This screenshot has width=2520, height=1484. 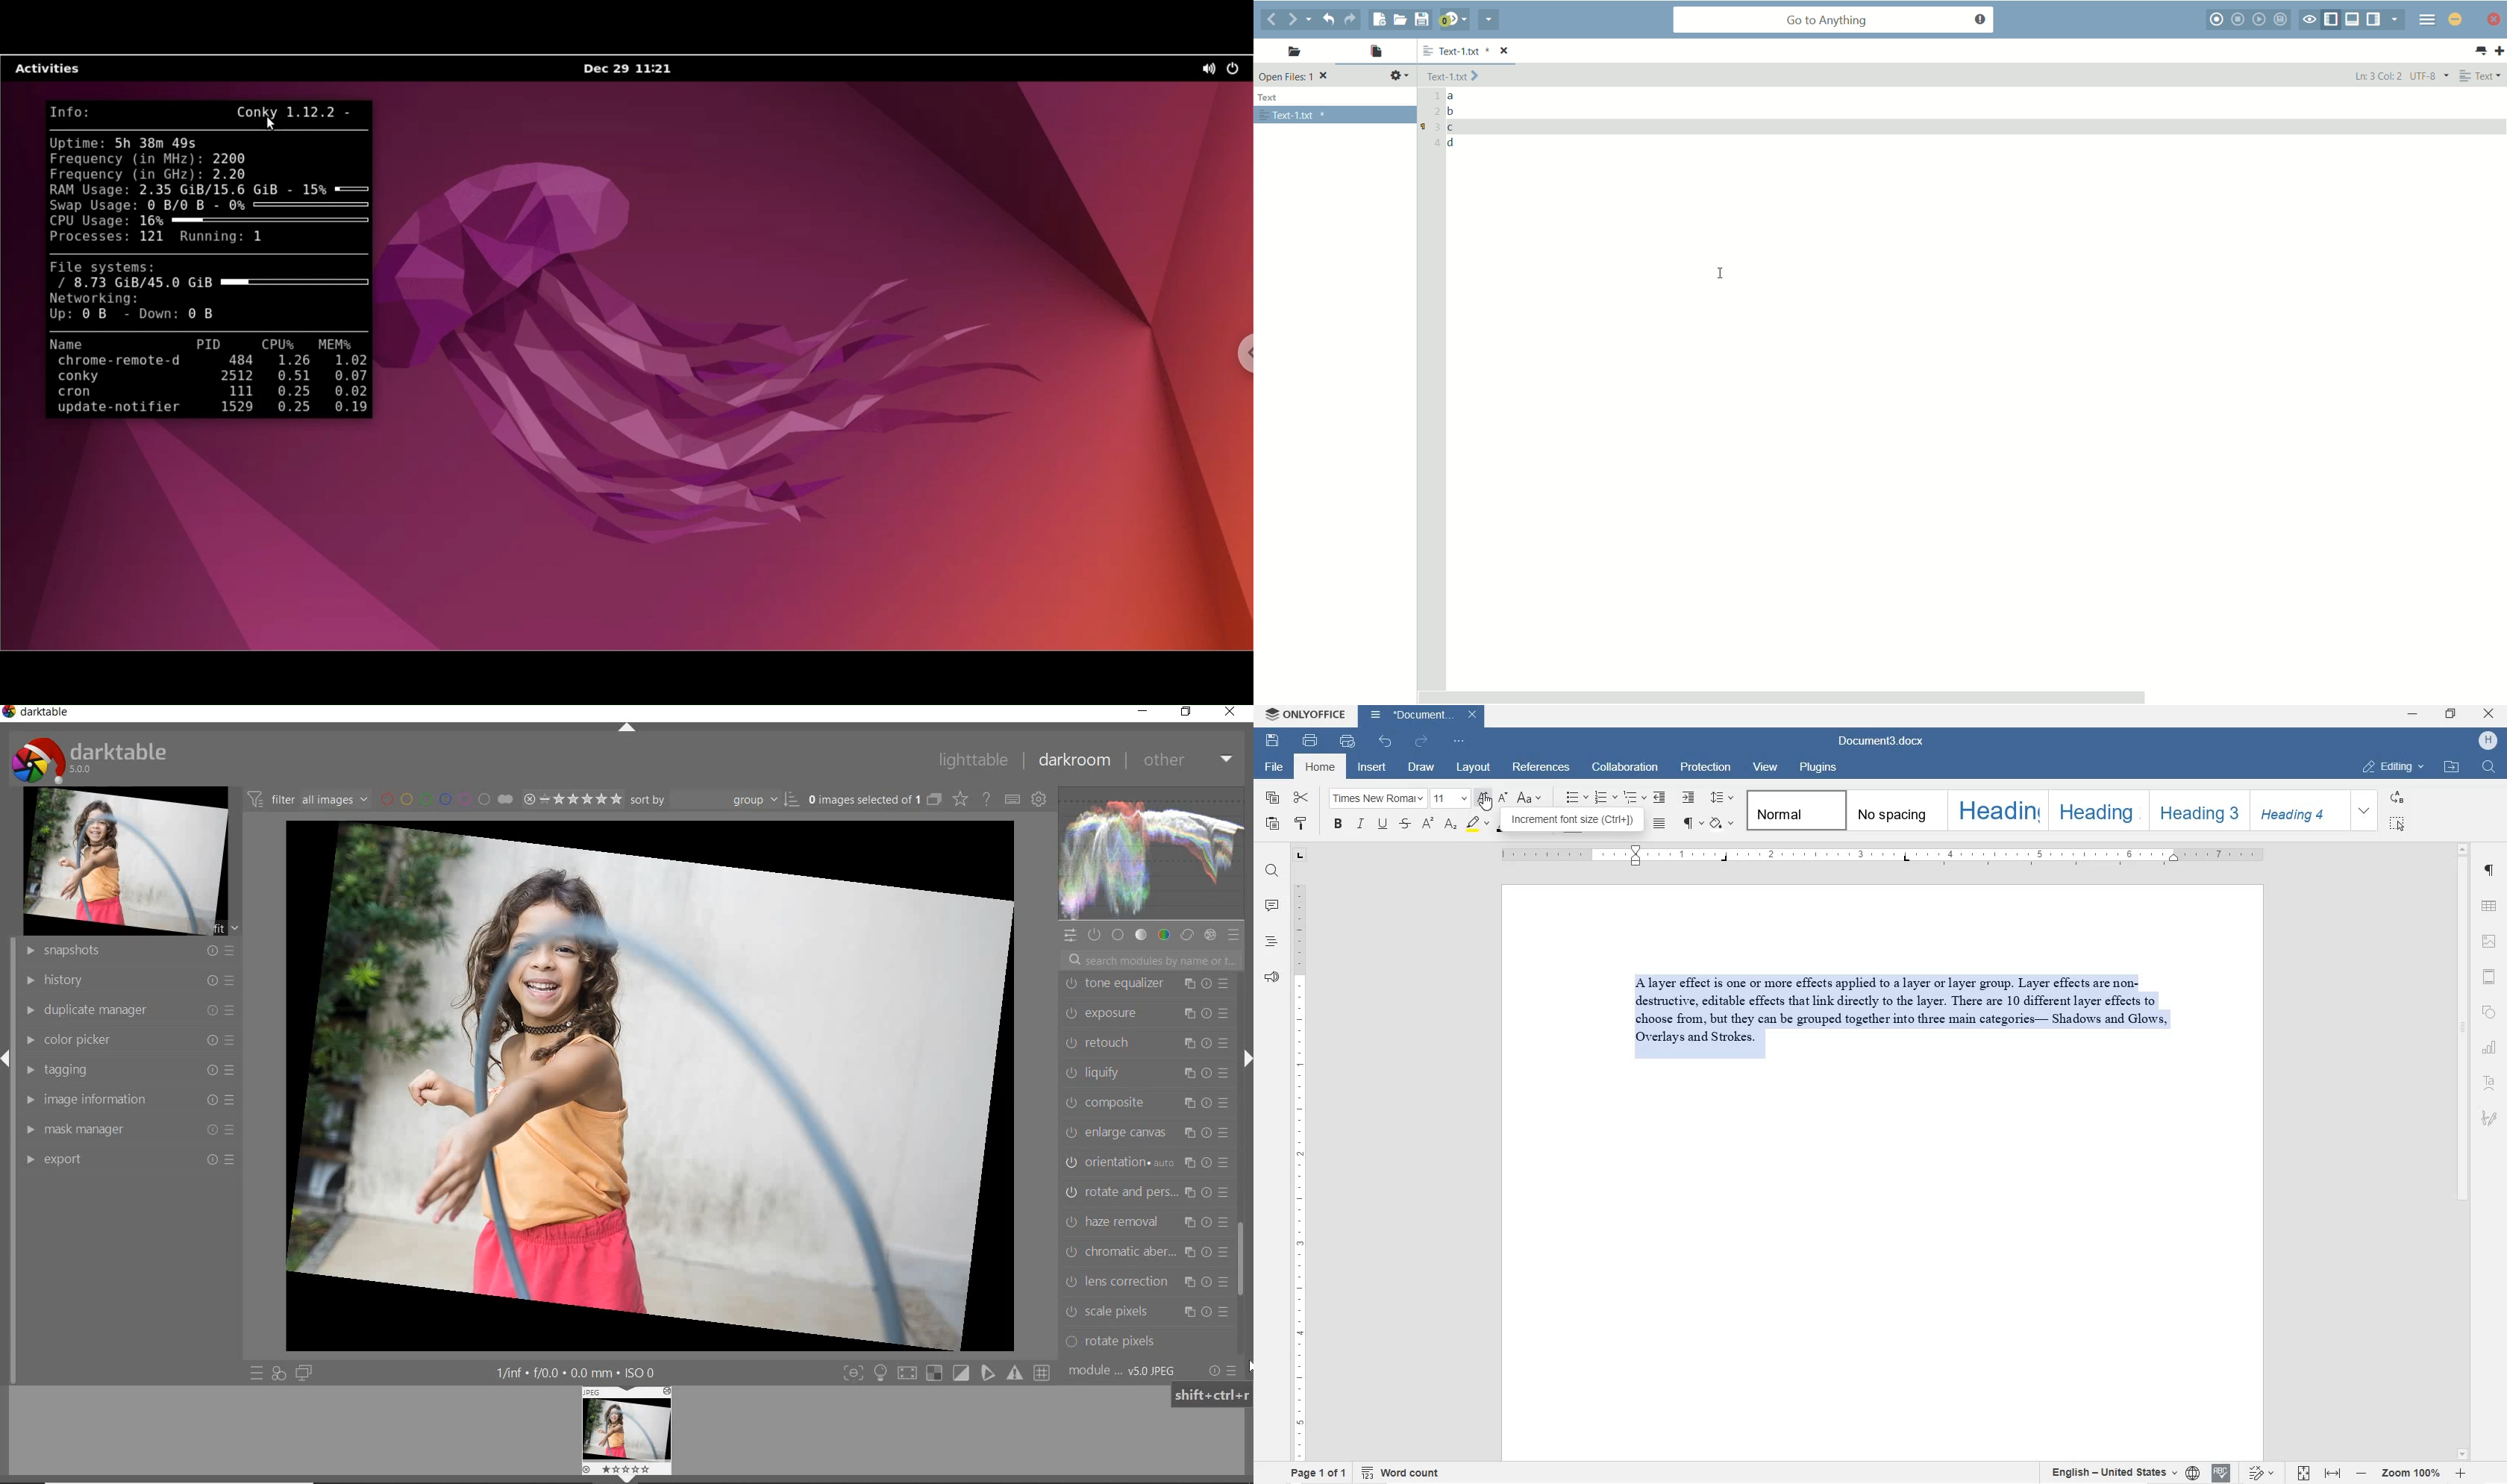 I want to click on change type of overlay, so click(x=962, y=801).